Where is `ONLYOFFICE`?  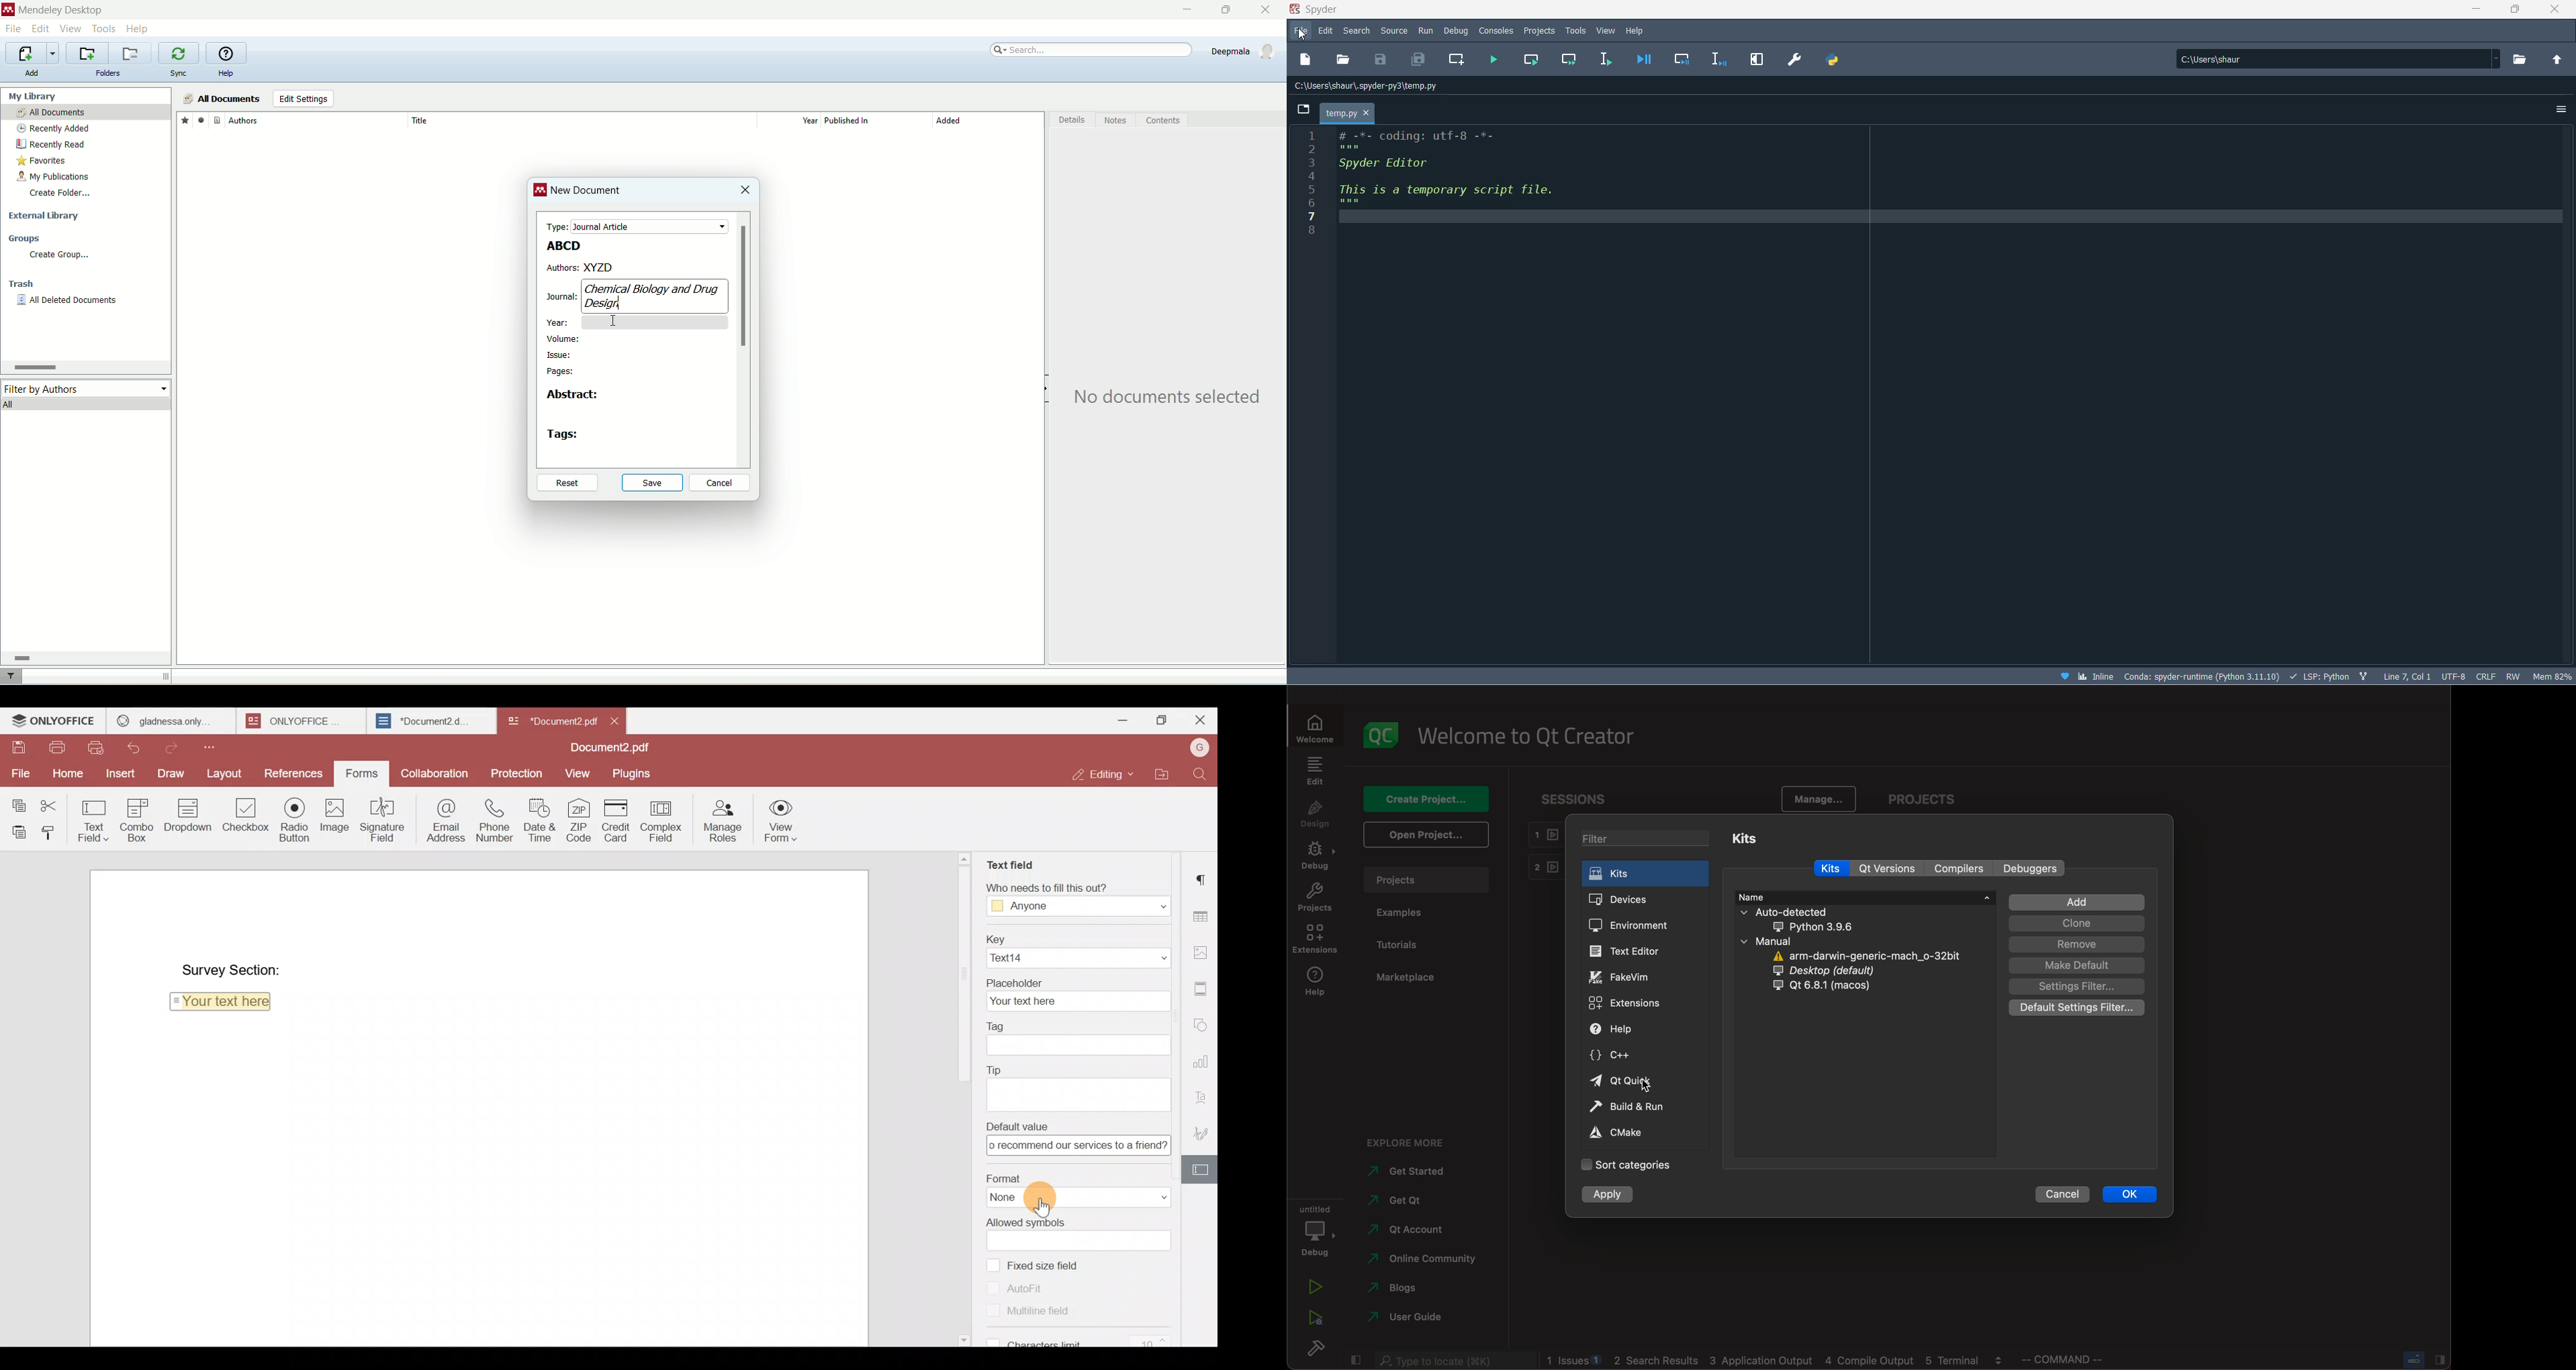 ONLYOFFICE is located at coordinates (54, 721).